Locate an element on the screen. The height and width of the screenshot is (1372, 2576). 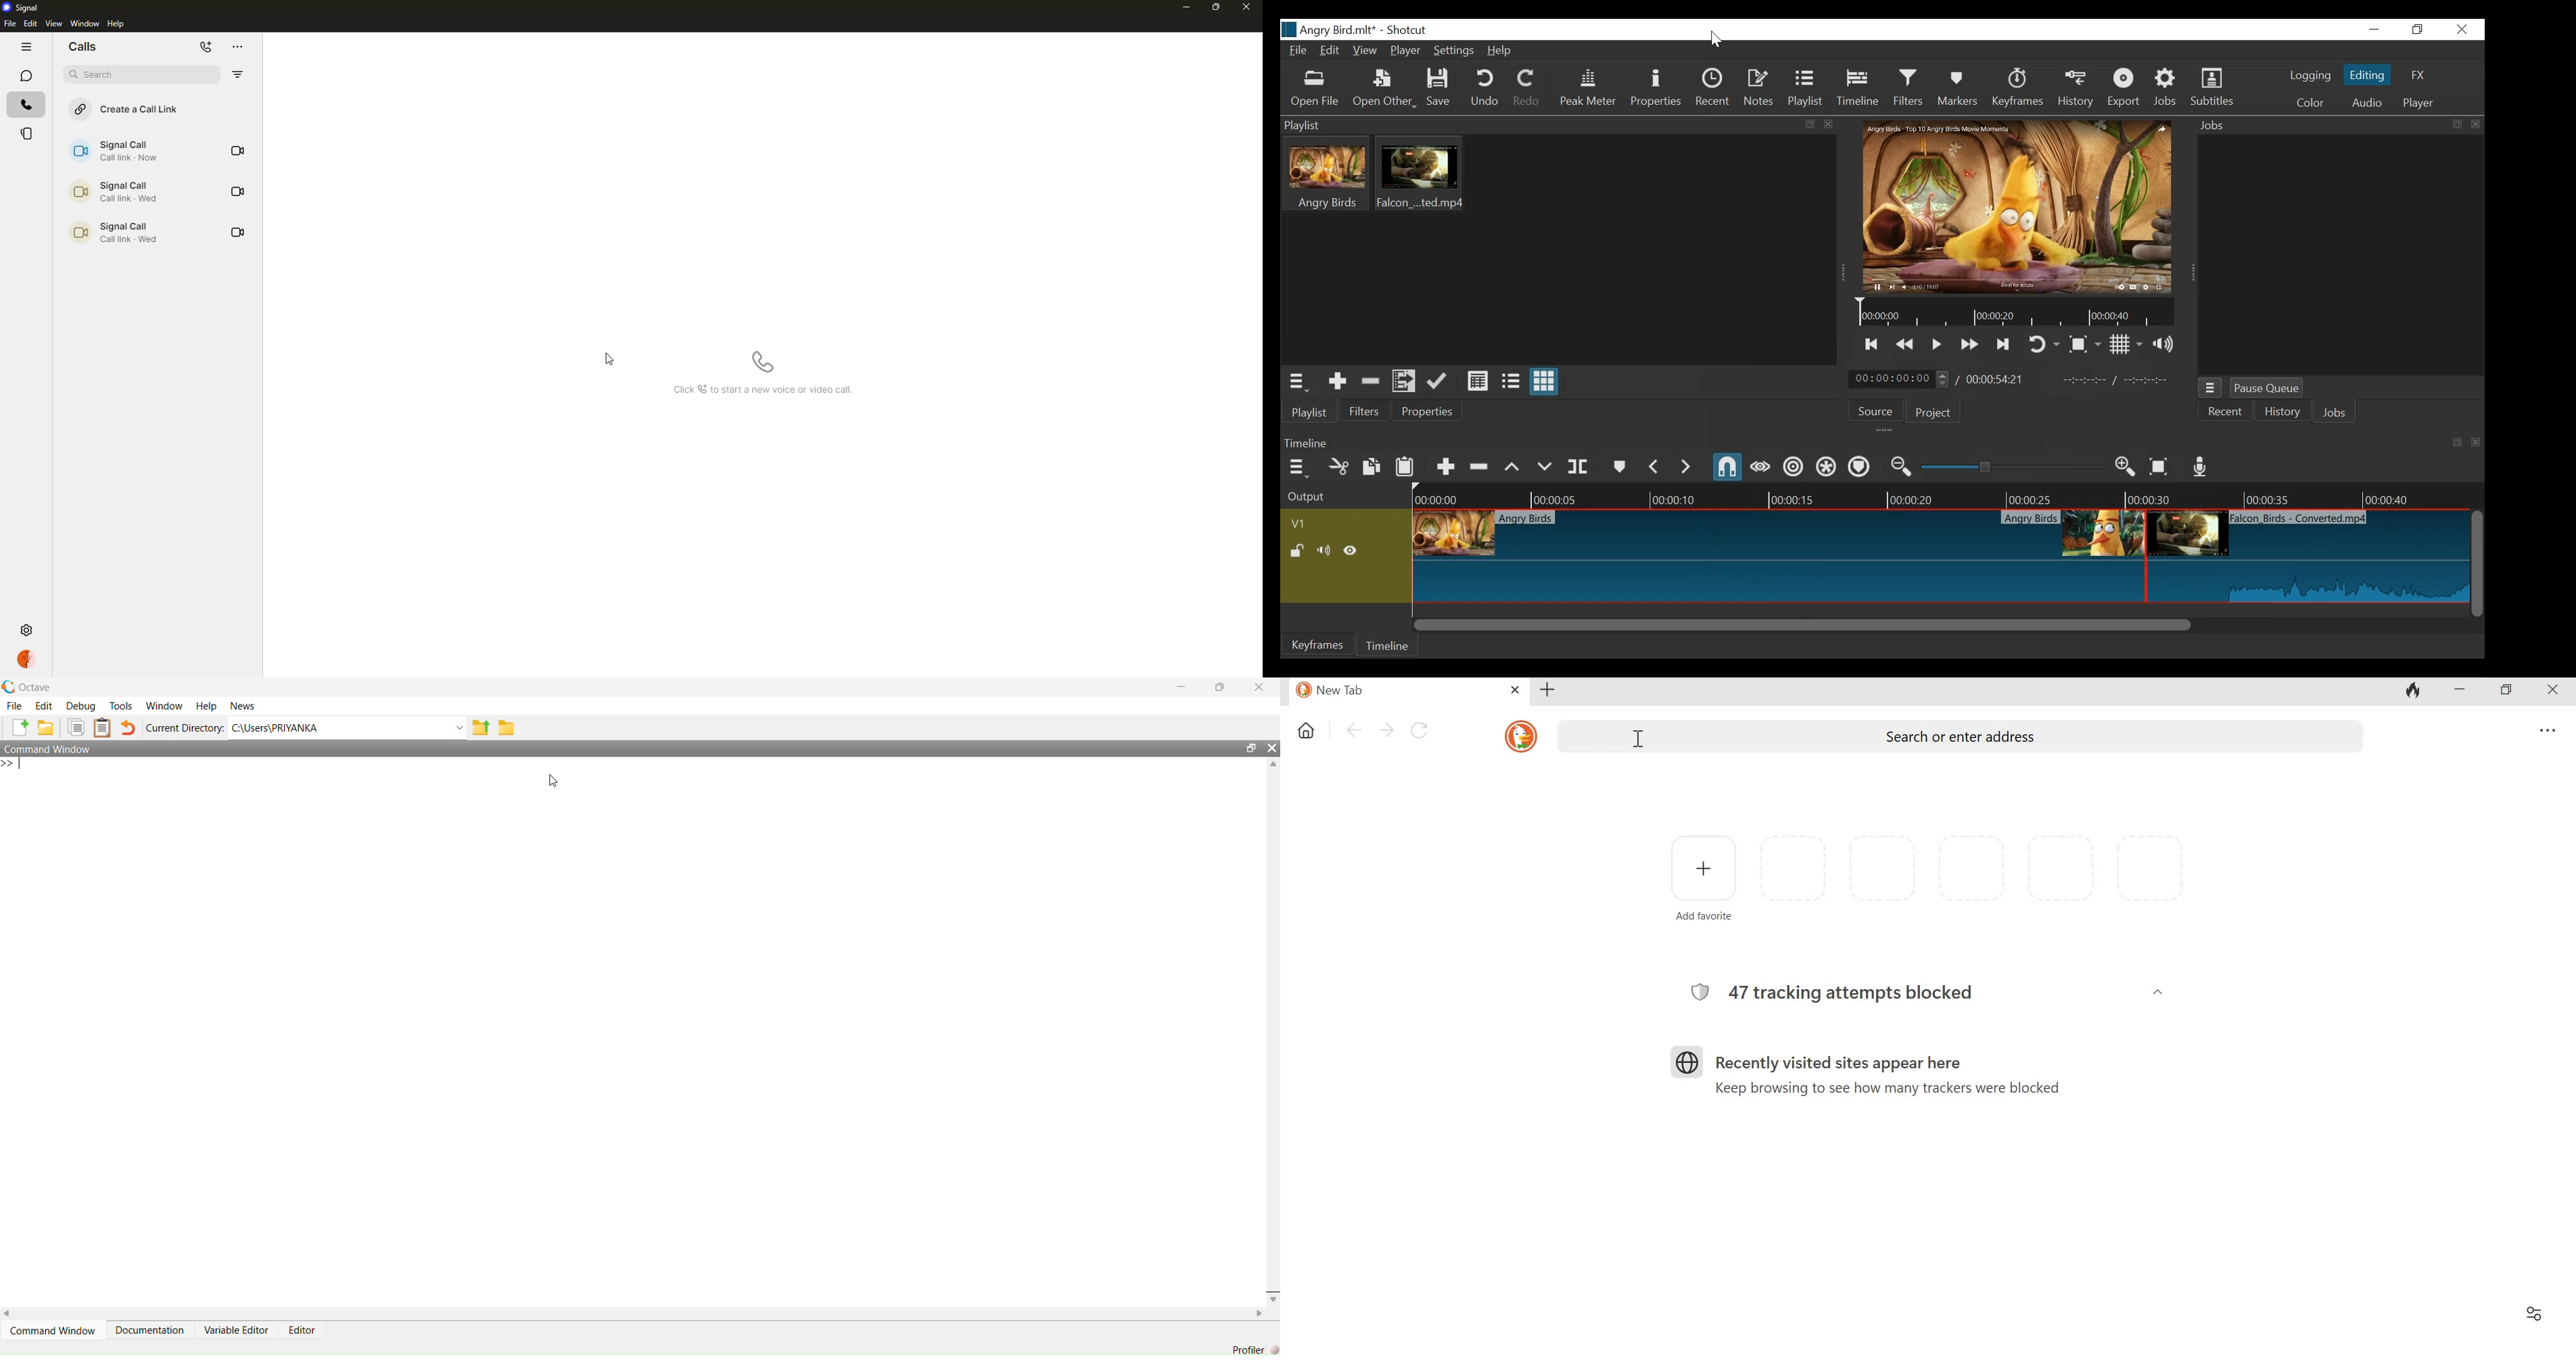
more is located at coordinates (241, 47).